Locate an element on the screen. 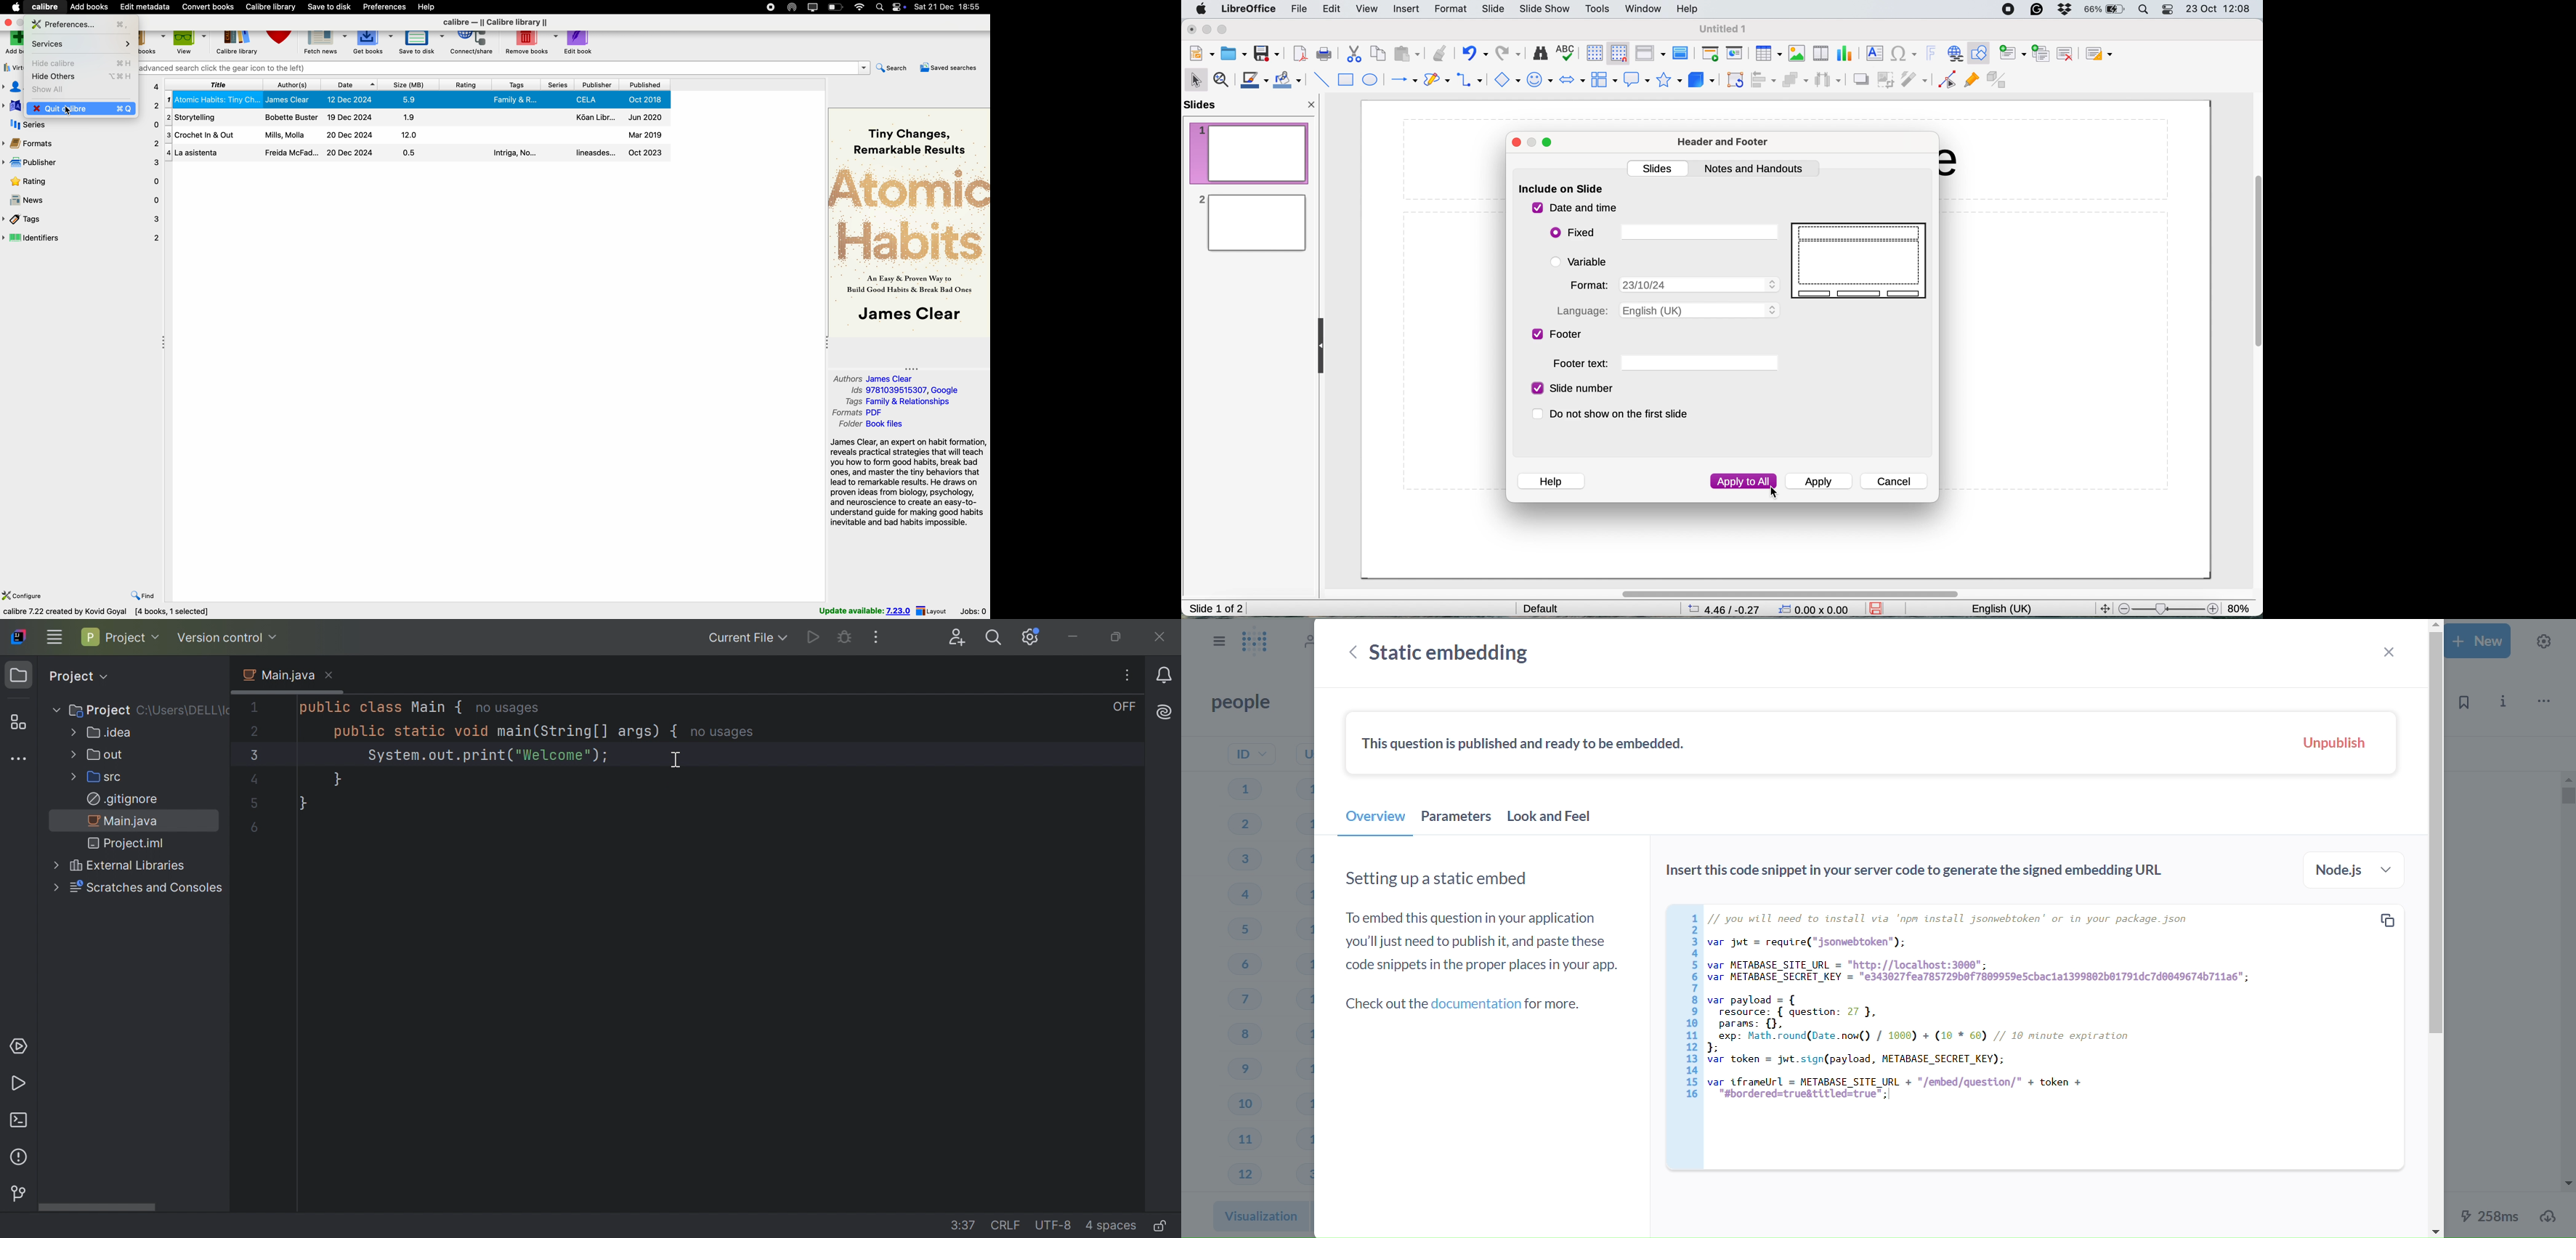 The image size is (2576, 1260). horizontal scroll bar is located at coordinates (1790, 594).